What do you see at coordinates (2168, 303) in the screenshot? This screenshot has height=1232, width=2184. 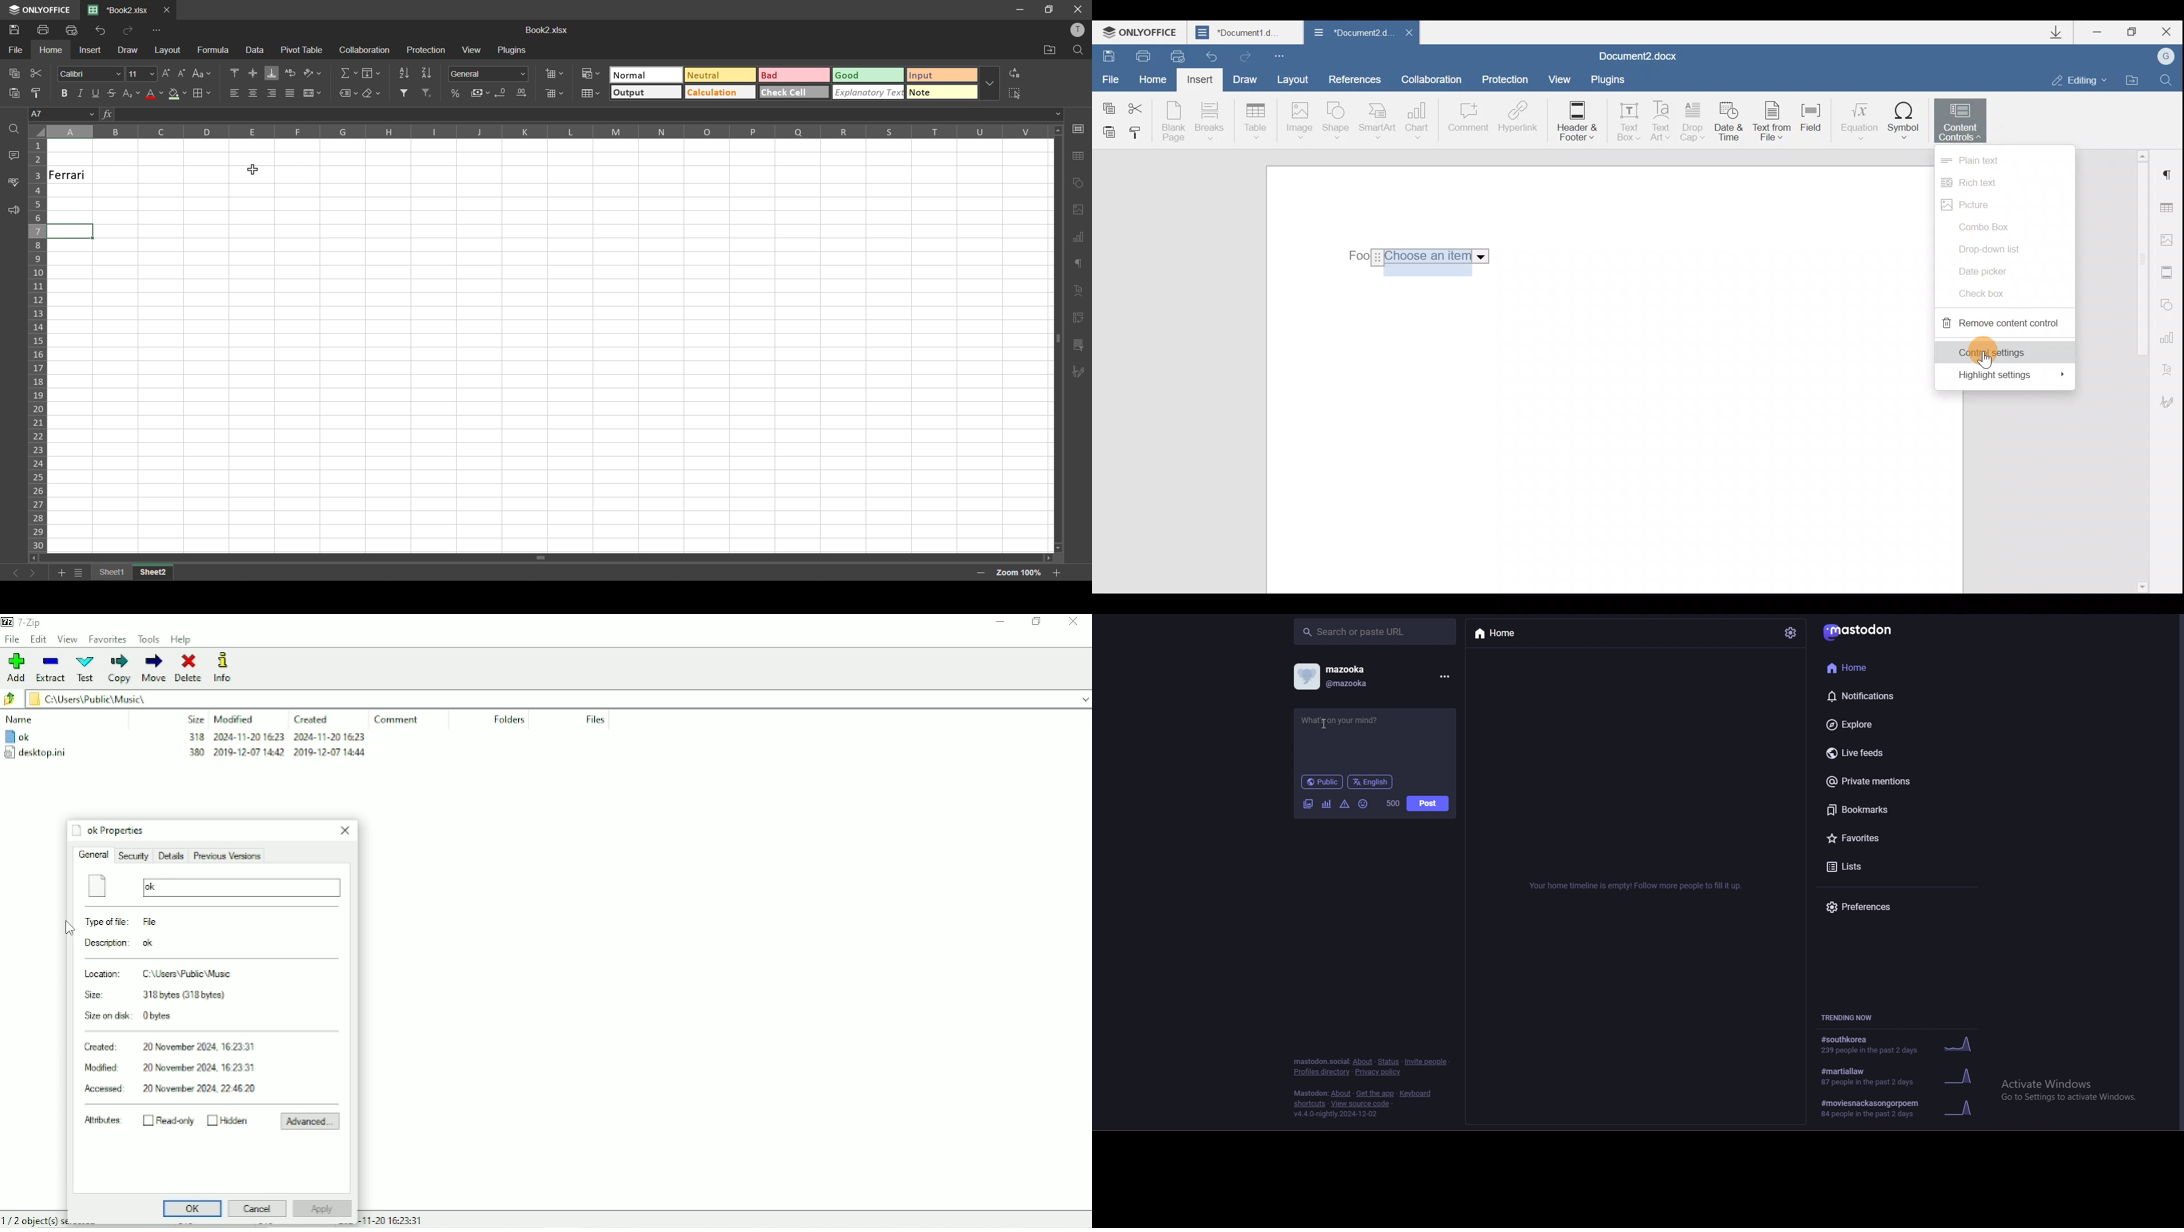 I see `Shapes settings` at bounding box center [2168, 303].